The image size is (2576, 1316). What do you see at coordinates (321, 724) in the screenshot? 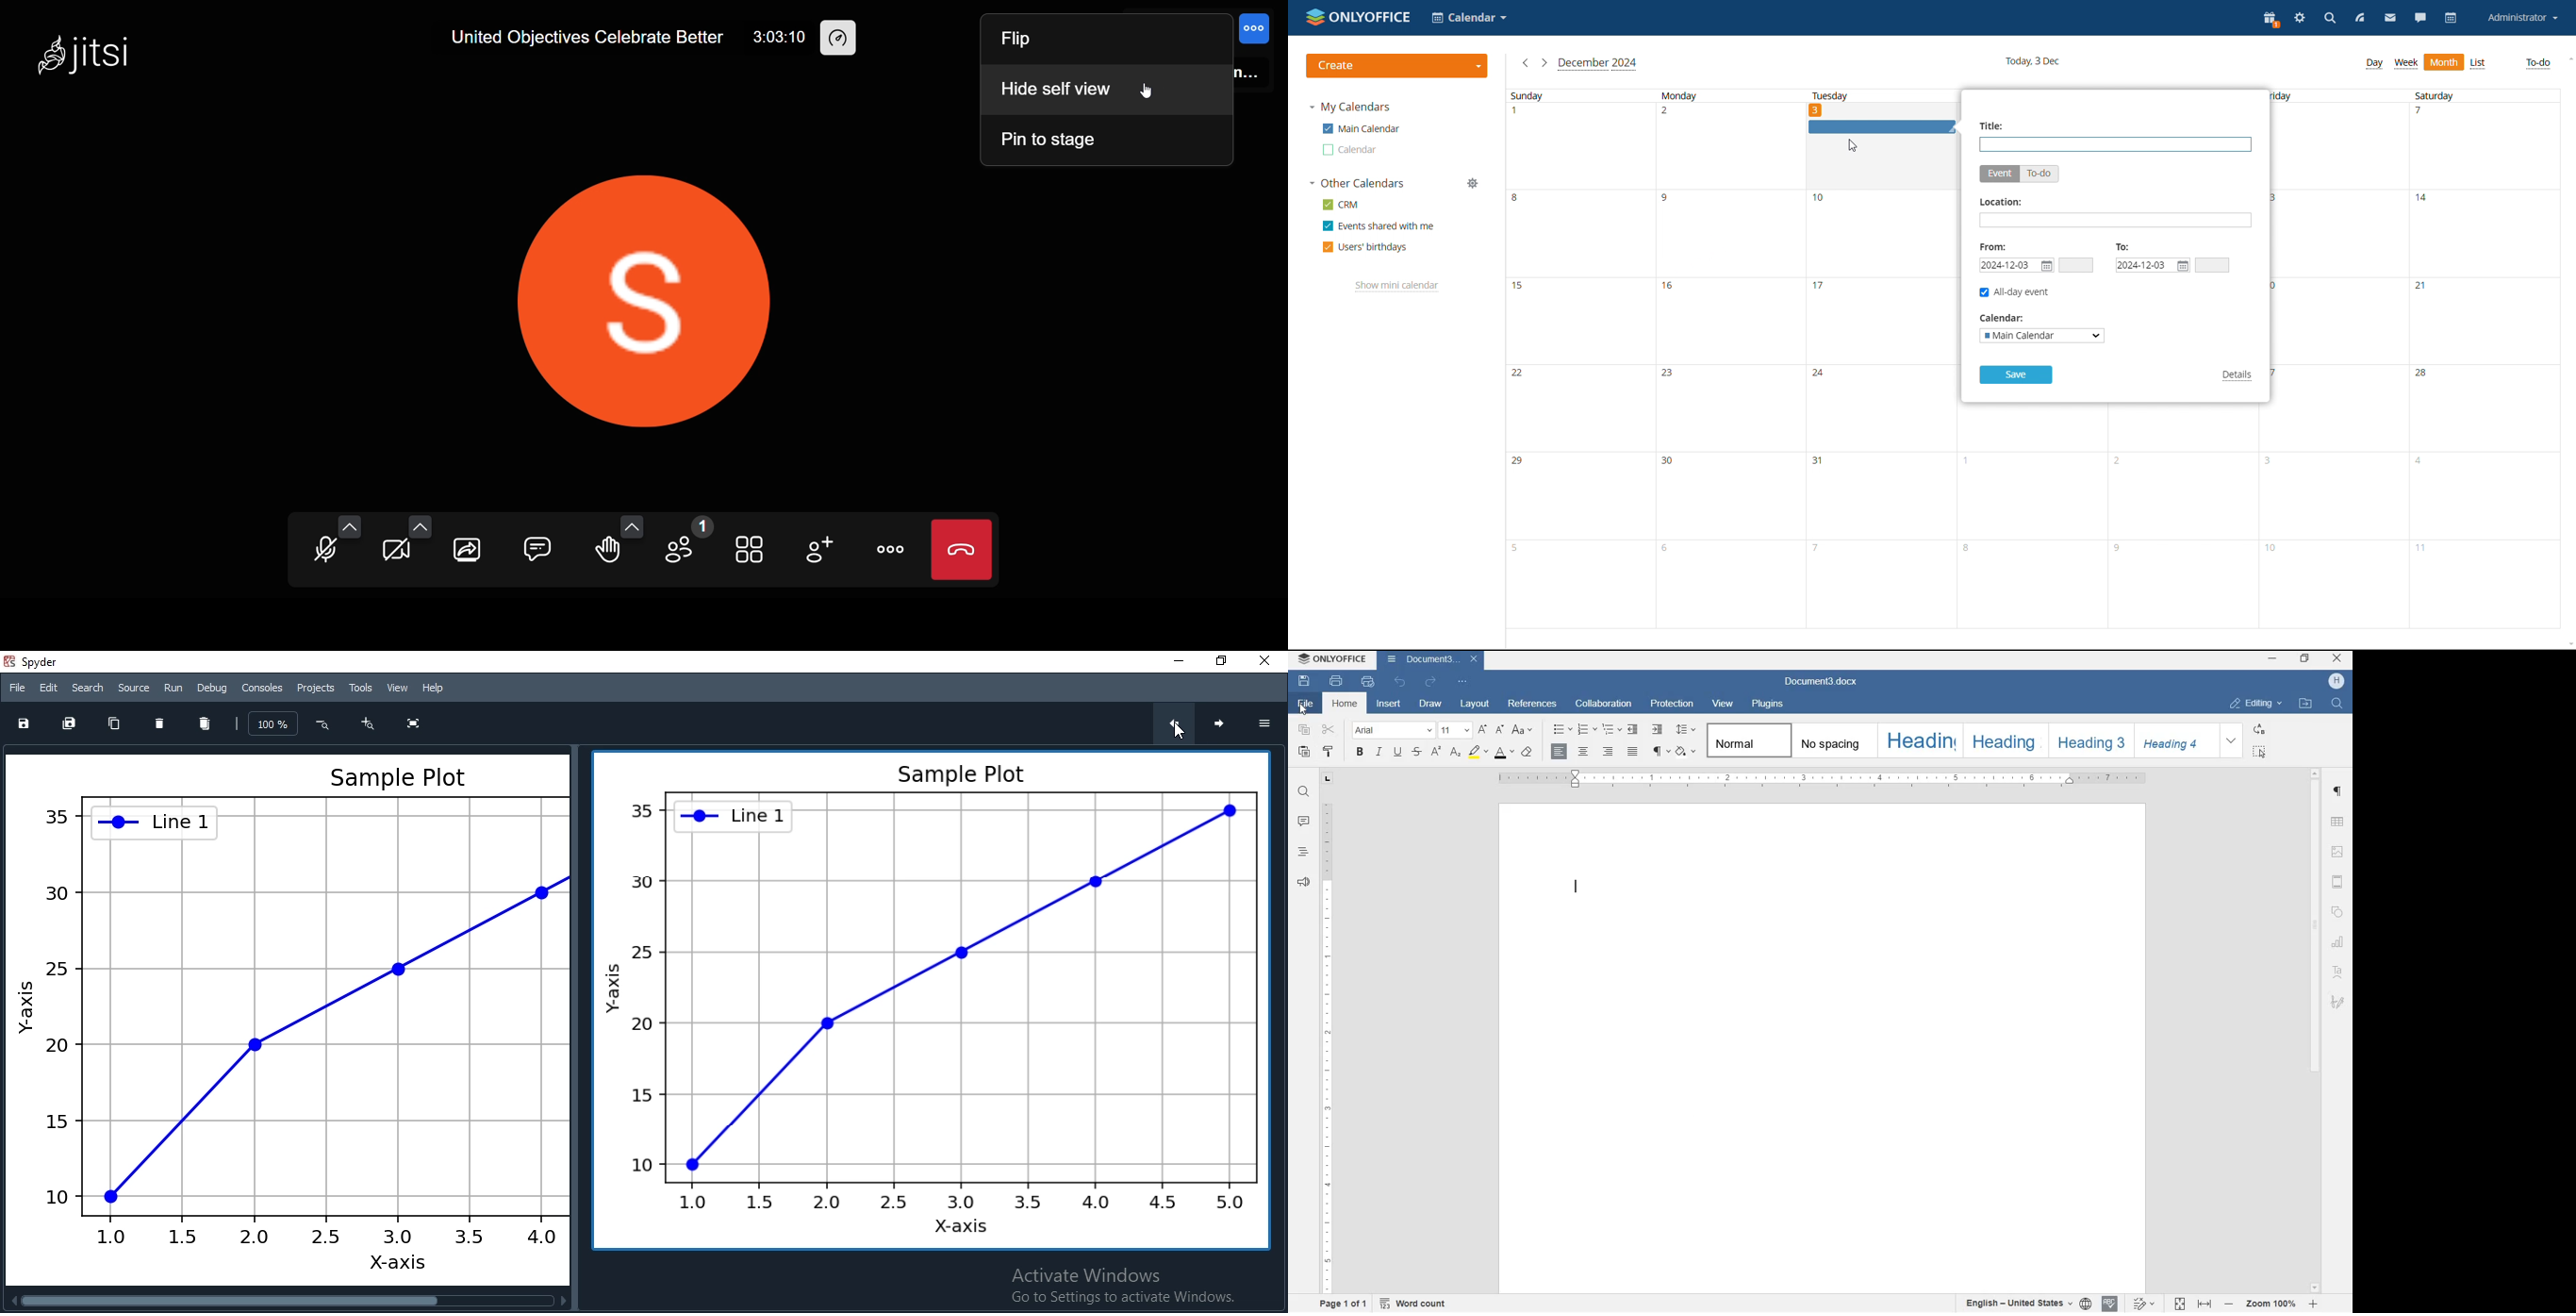
I see `` at bounding box center [321, 724].